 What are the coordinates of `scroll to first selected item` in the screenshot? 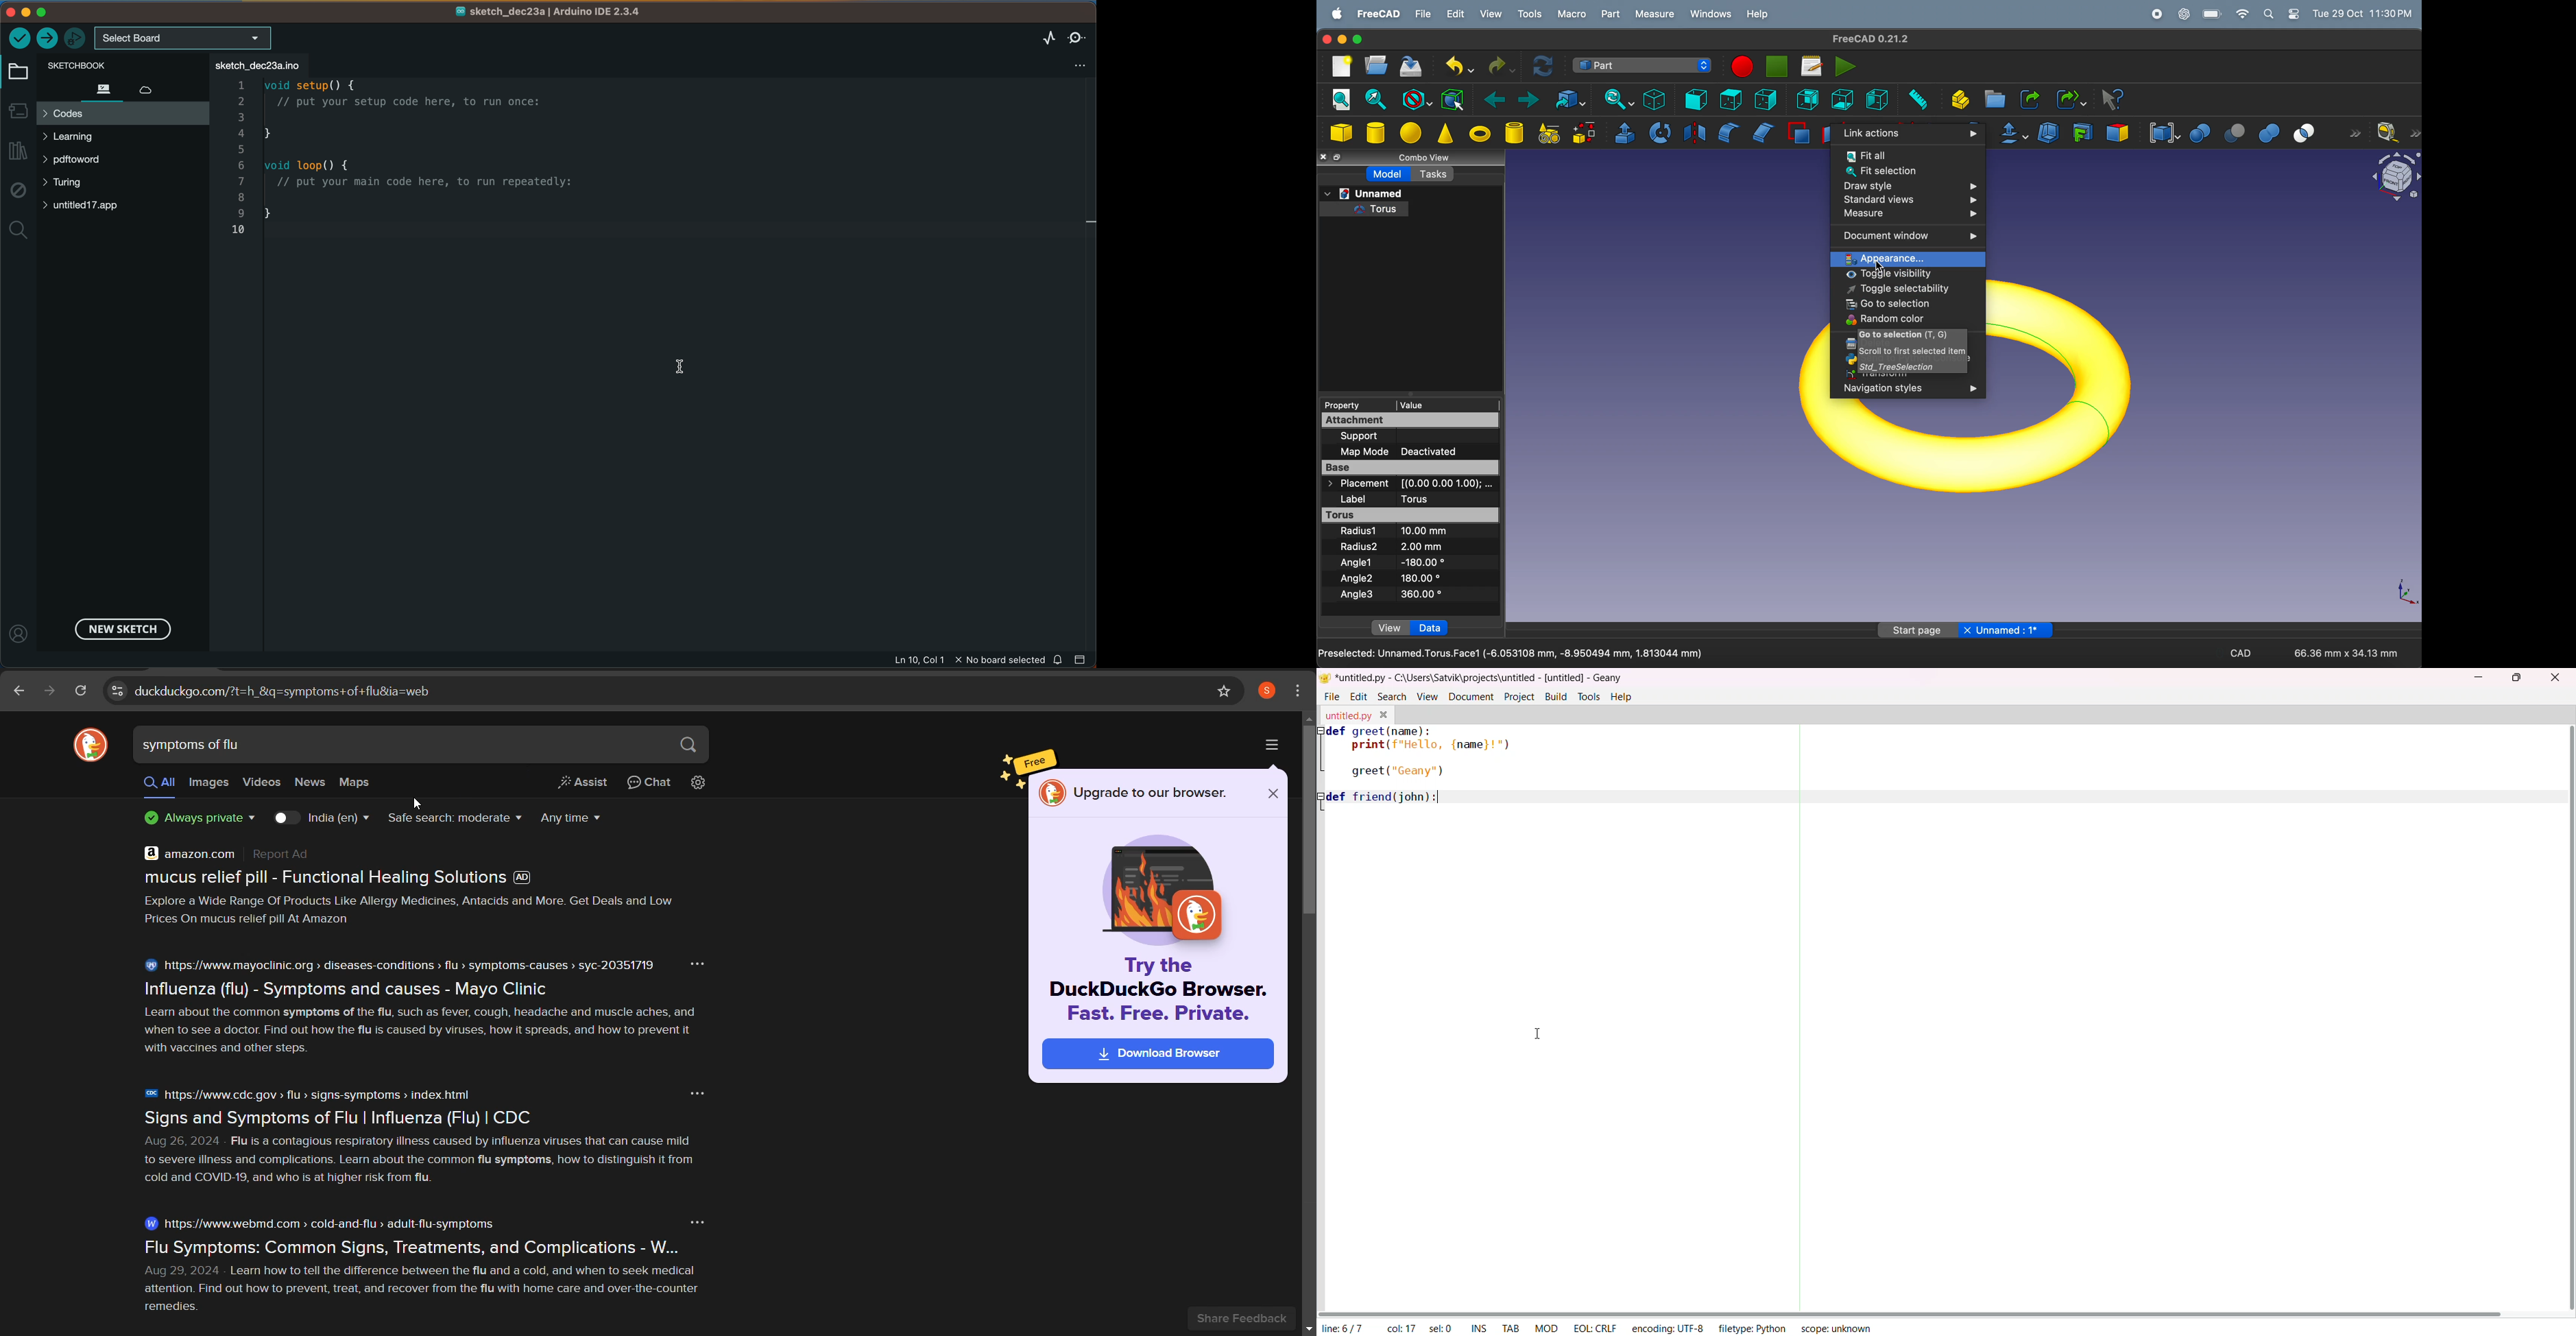 It's located at (1912, 352).